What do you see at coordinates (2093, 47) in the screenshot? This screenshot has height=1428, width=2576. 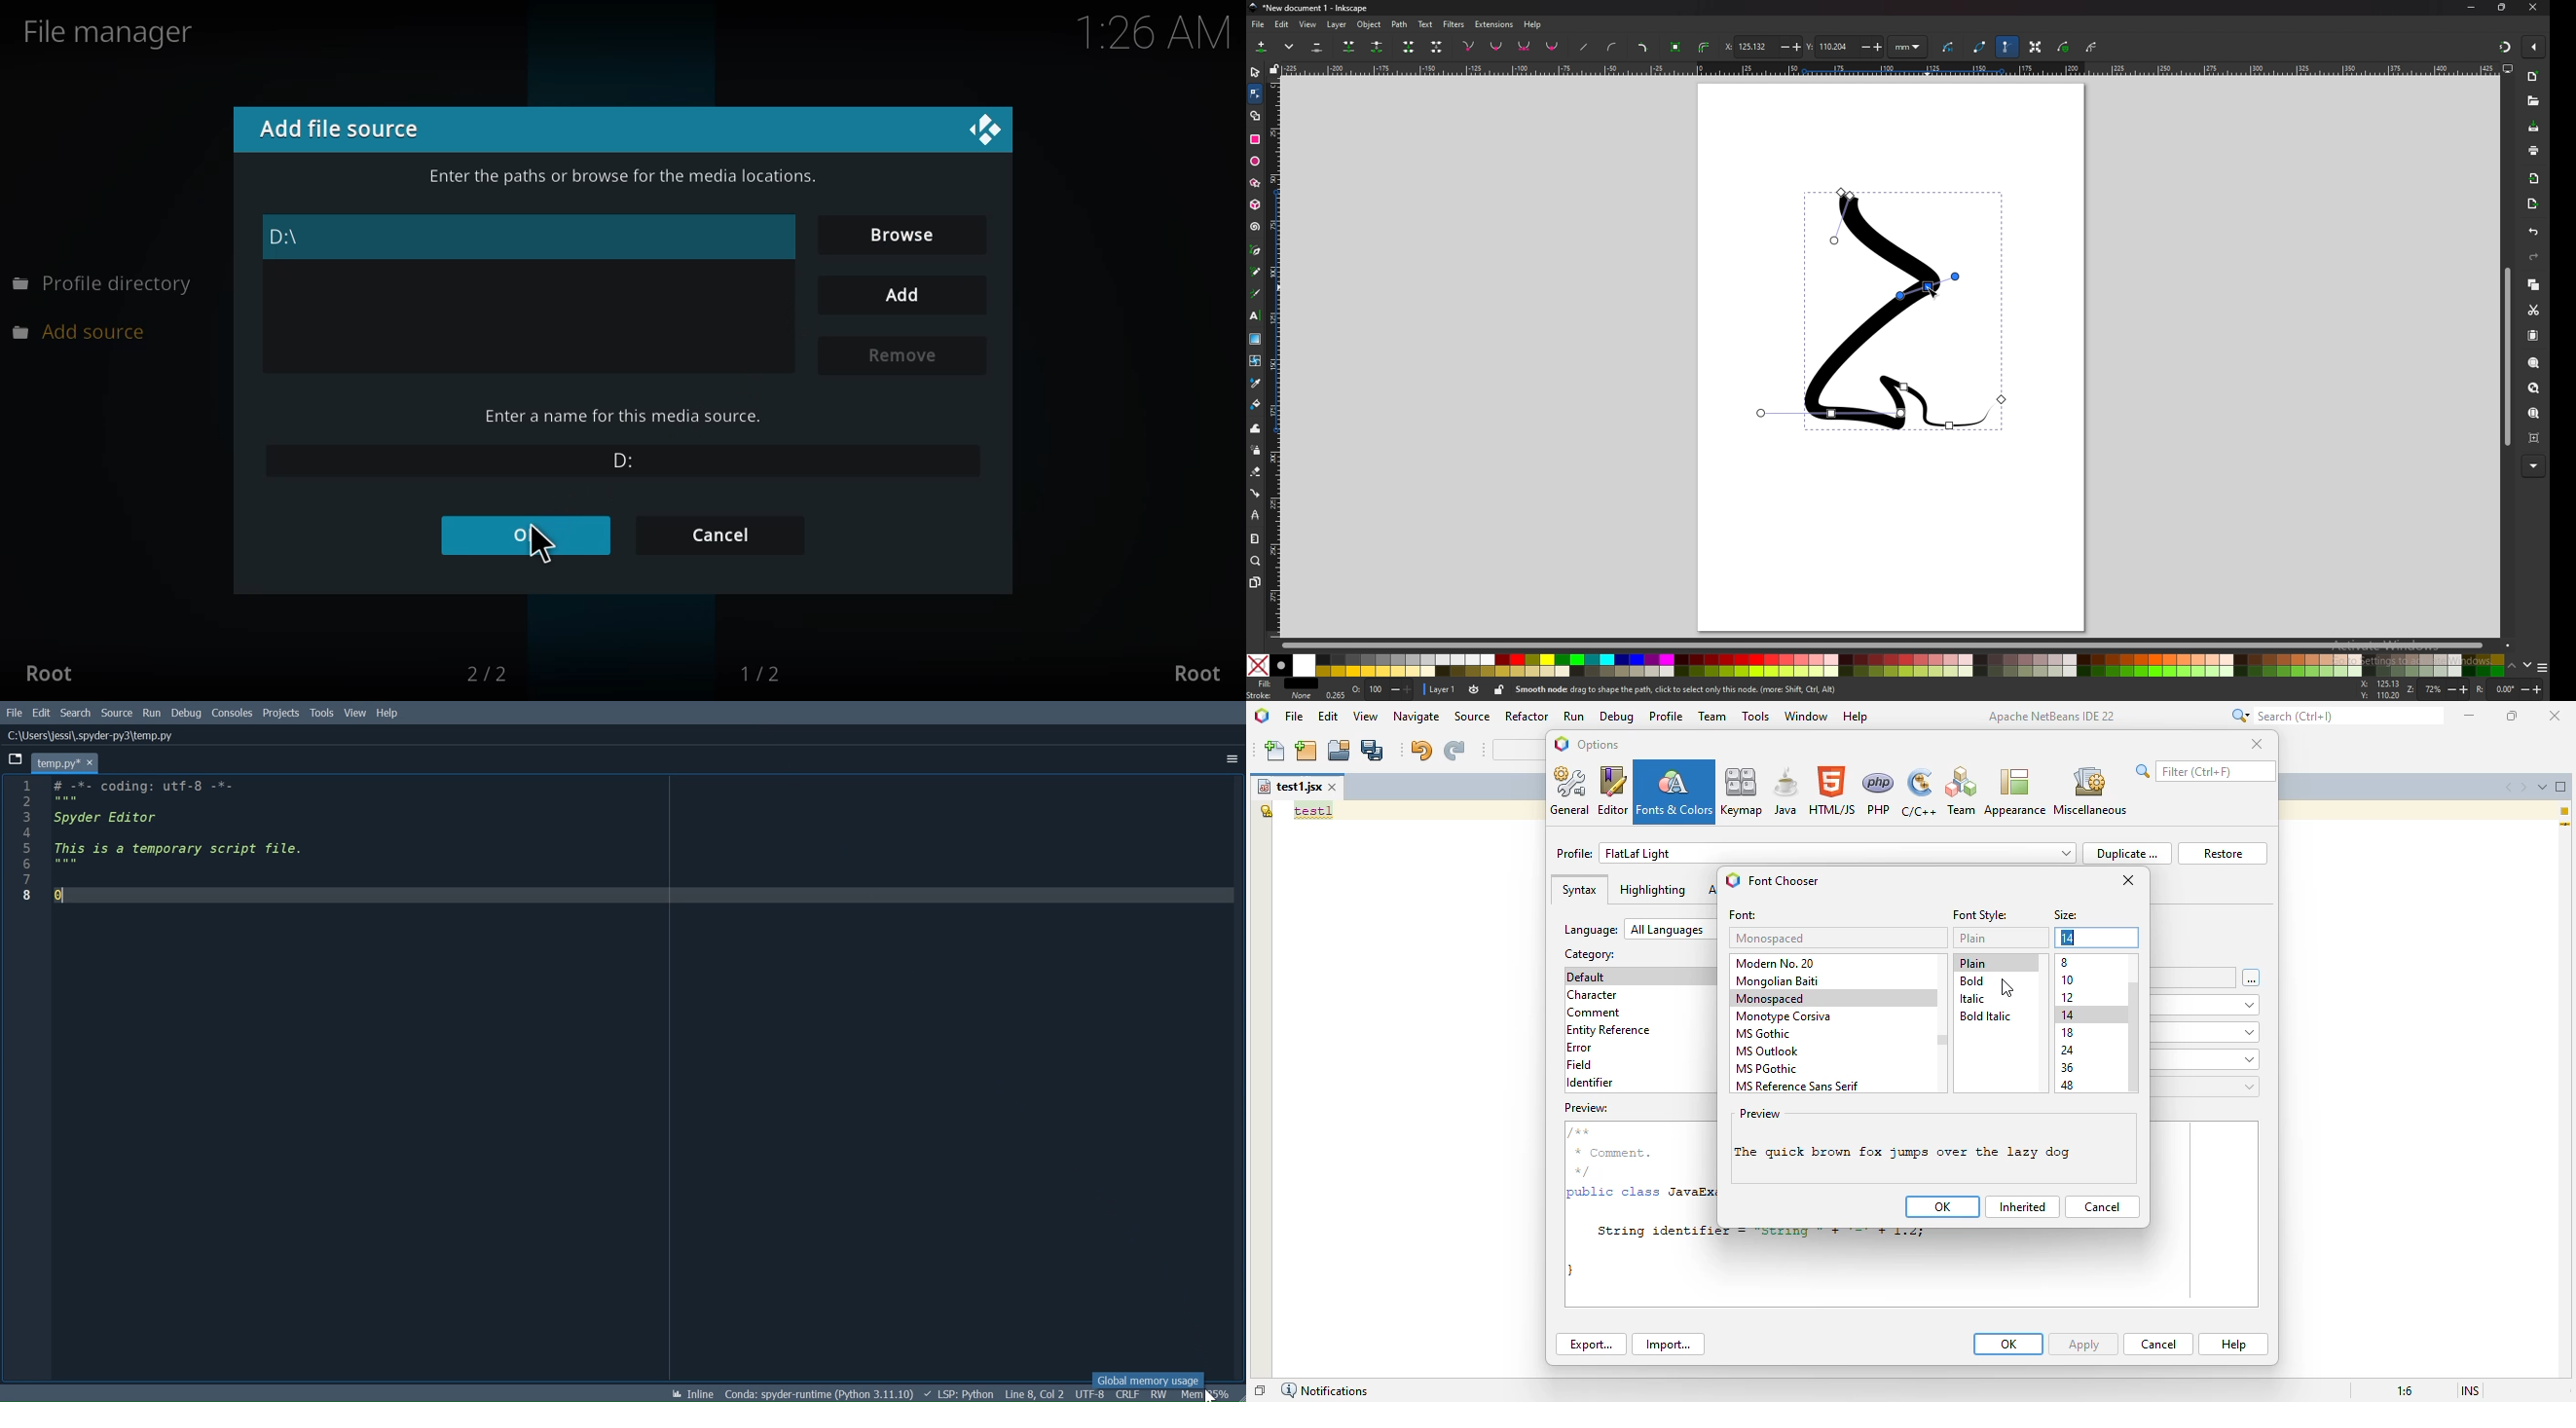 I see `show clipping path` at bounding box center [2093, 47].